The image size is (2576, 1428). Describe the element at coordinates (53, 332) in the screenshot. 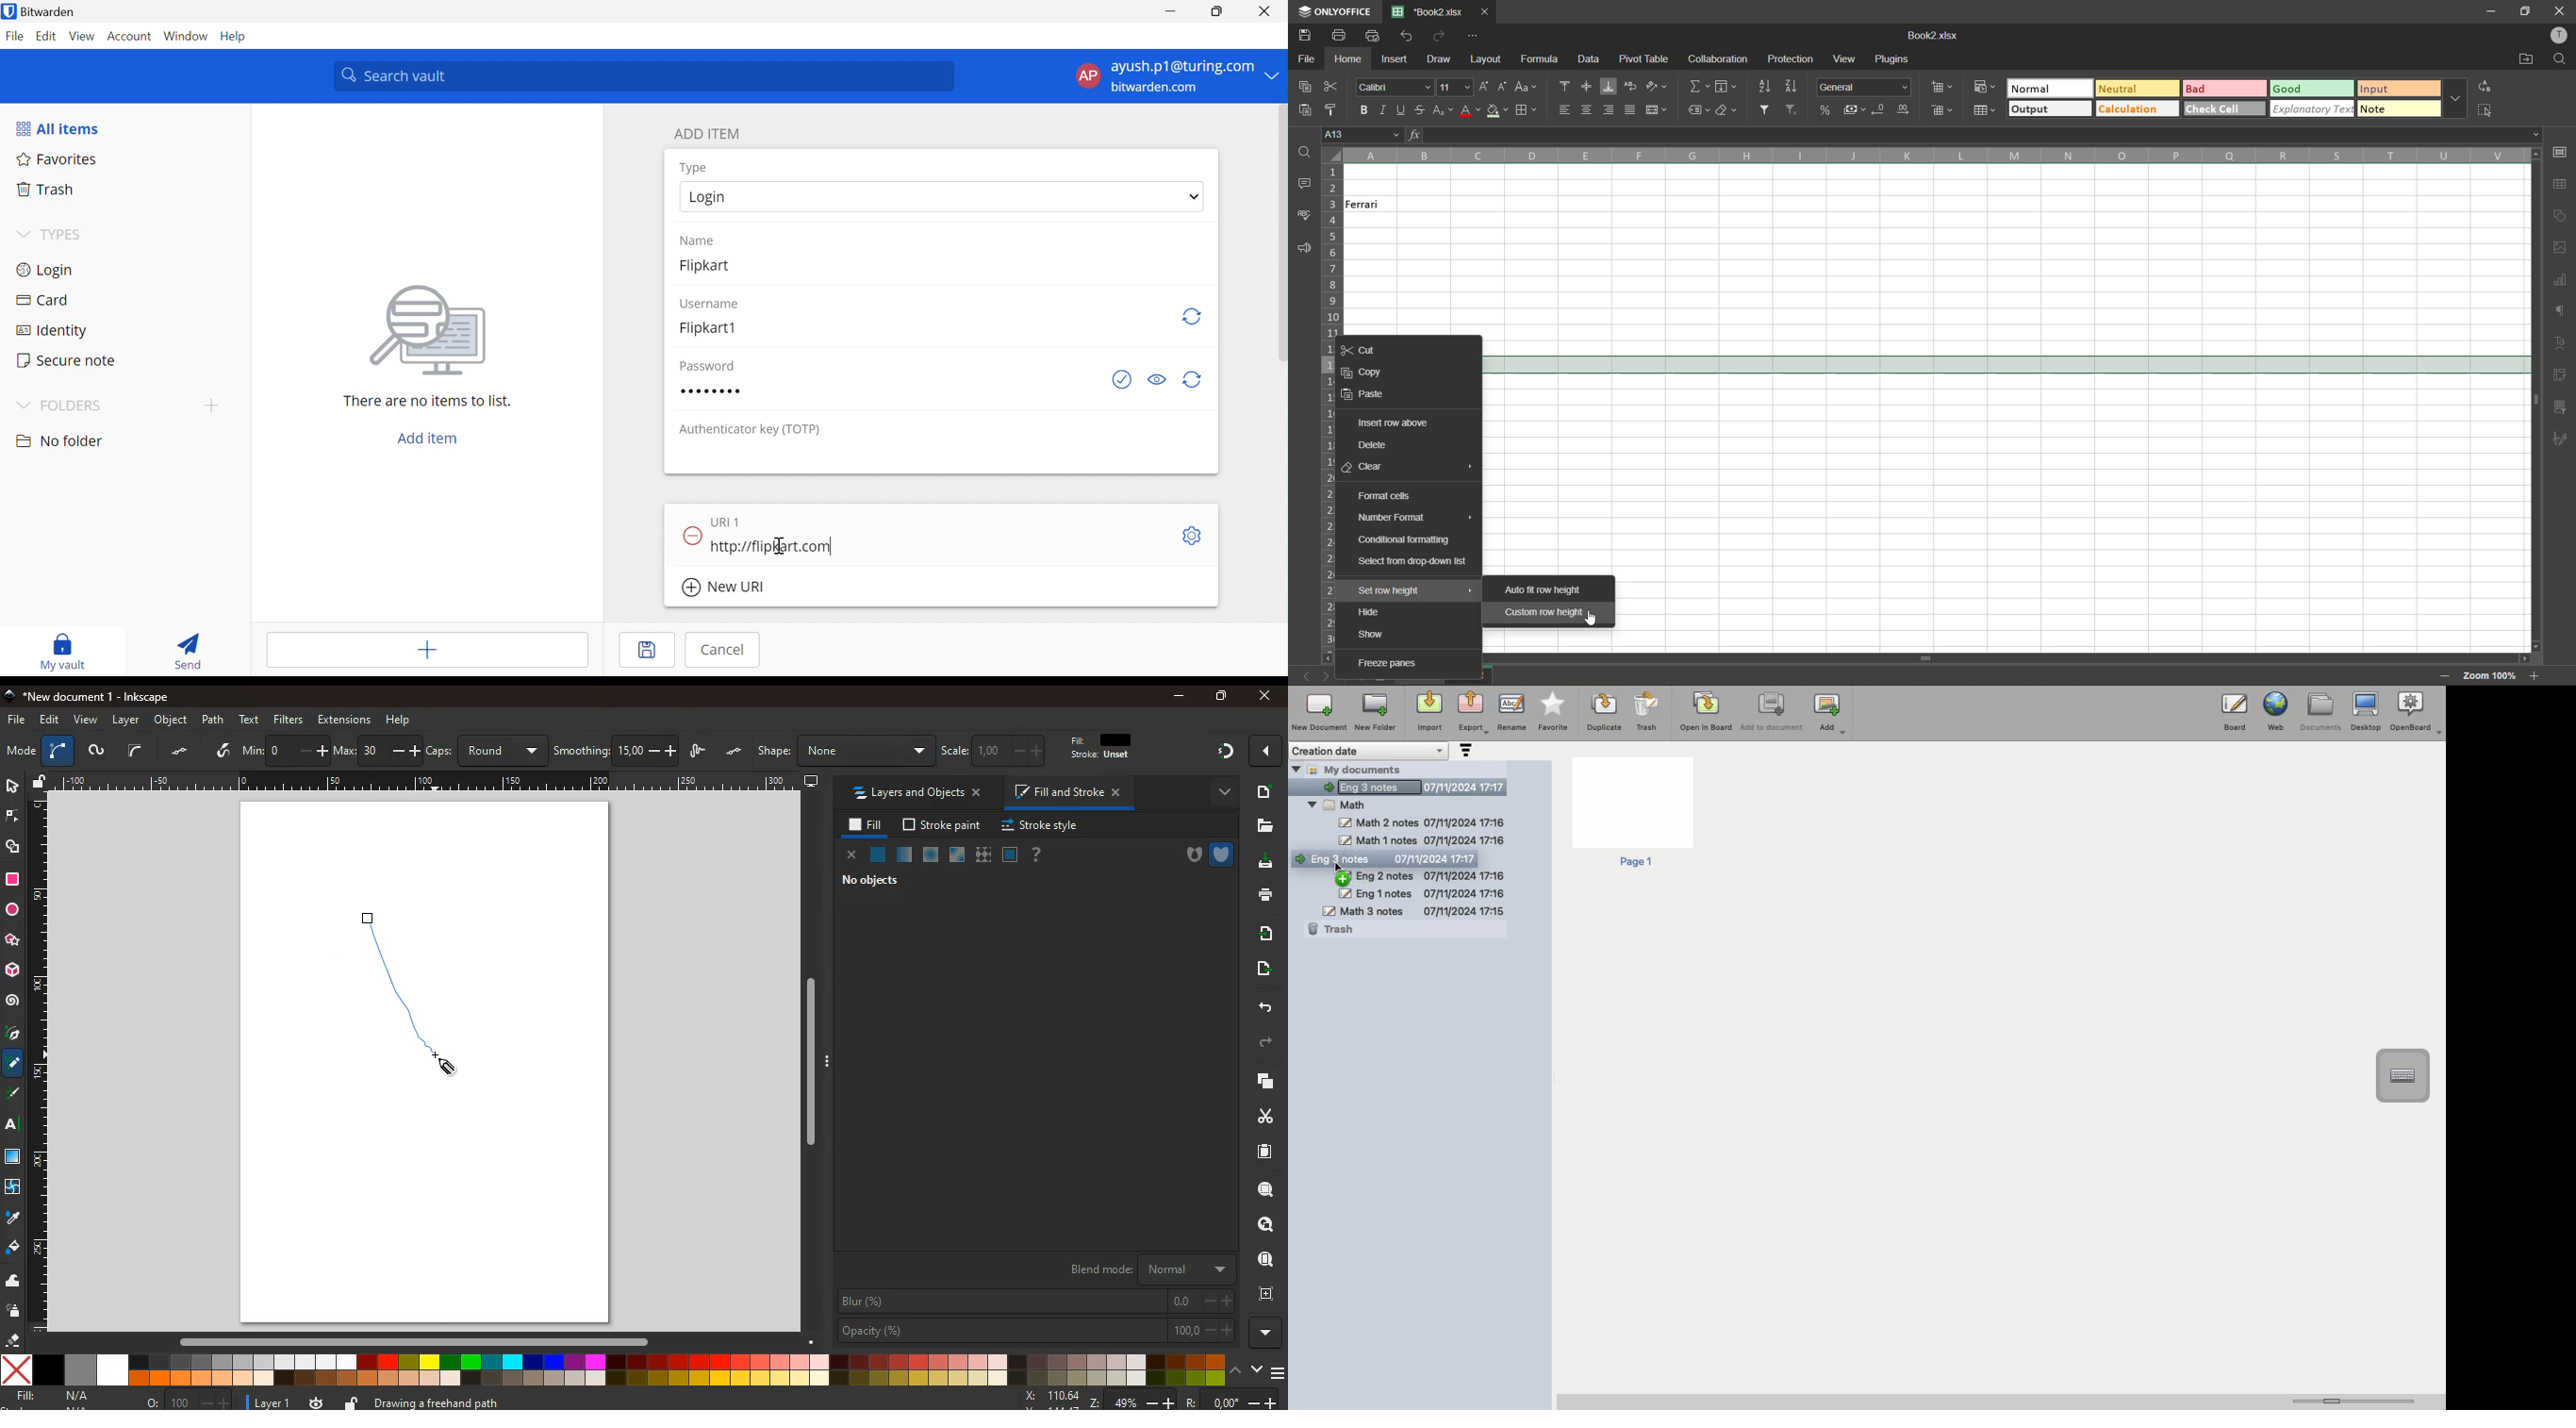

I see `Identity` at that location.